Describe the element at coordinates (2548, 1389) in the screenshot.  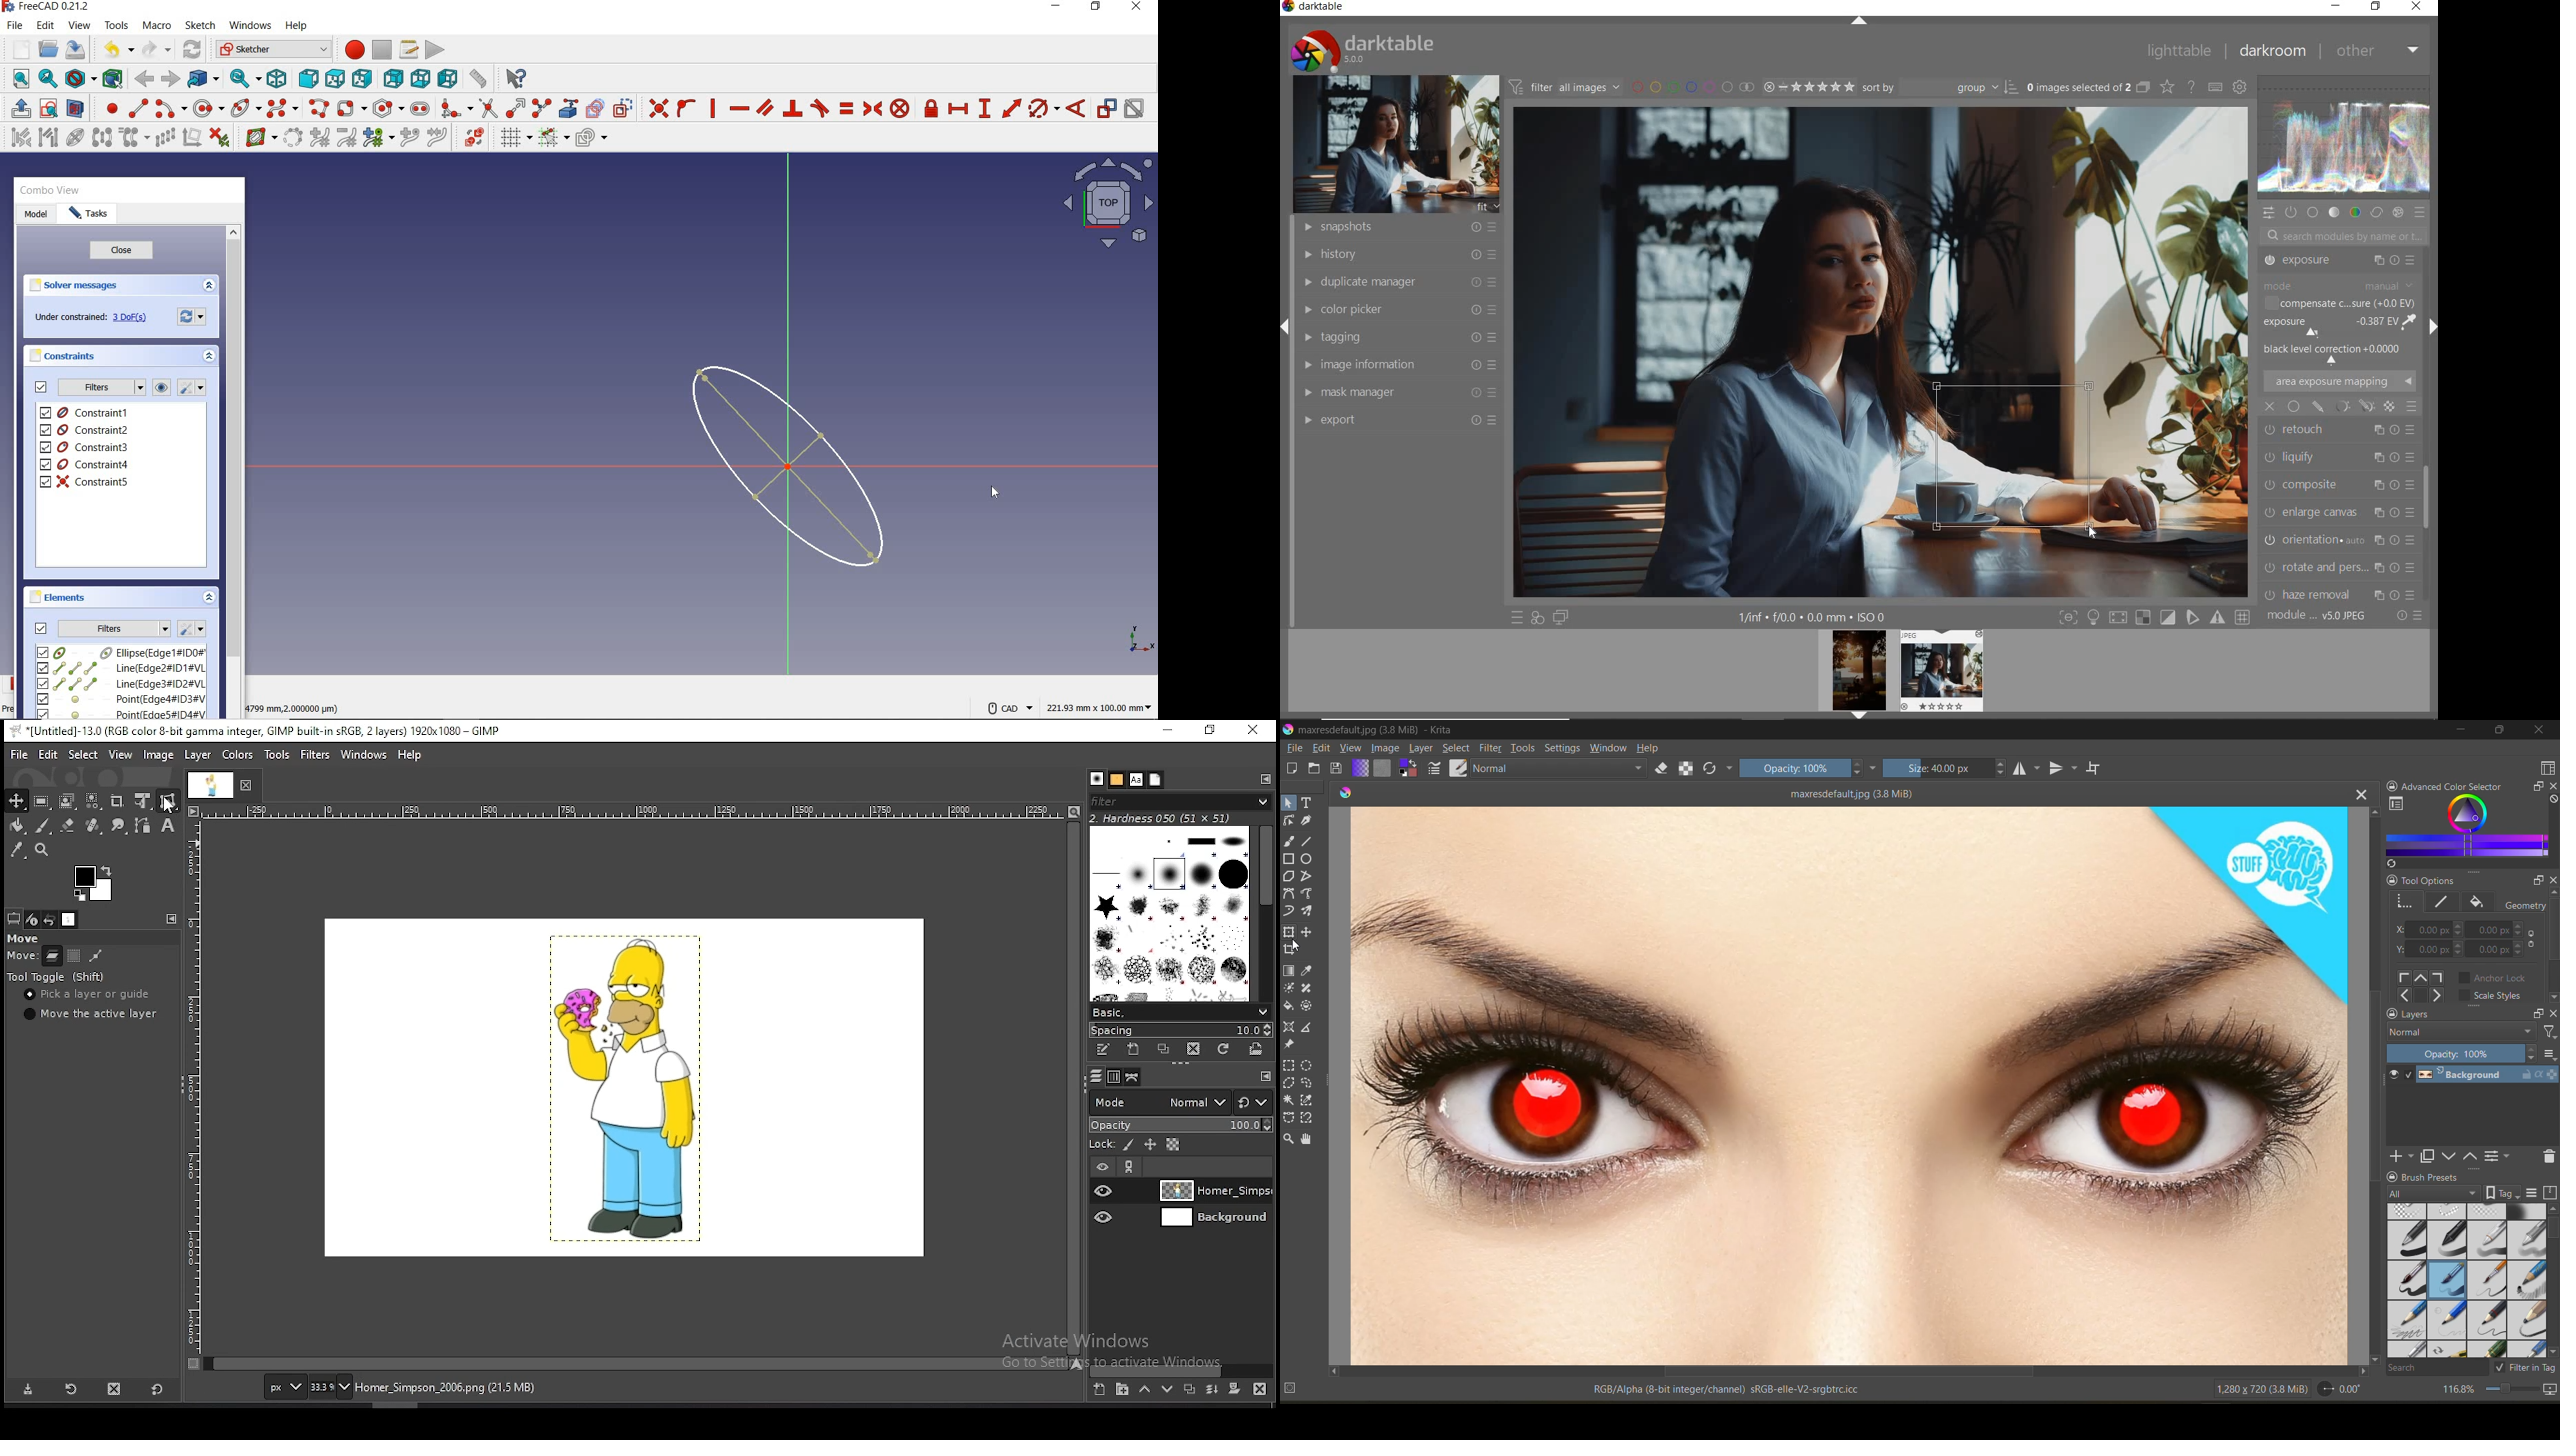
I see `map the canvas` at that location.